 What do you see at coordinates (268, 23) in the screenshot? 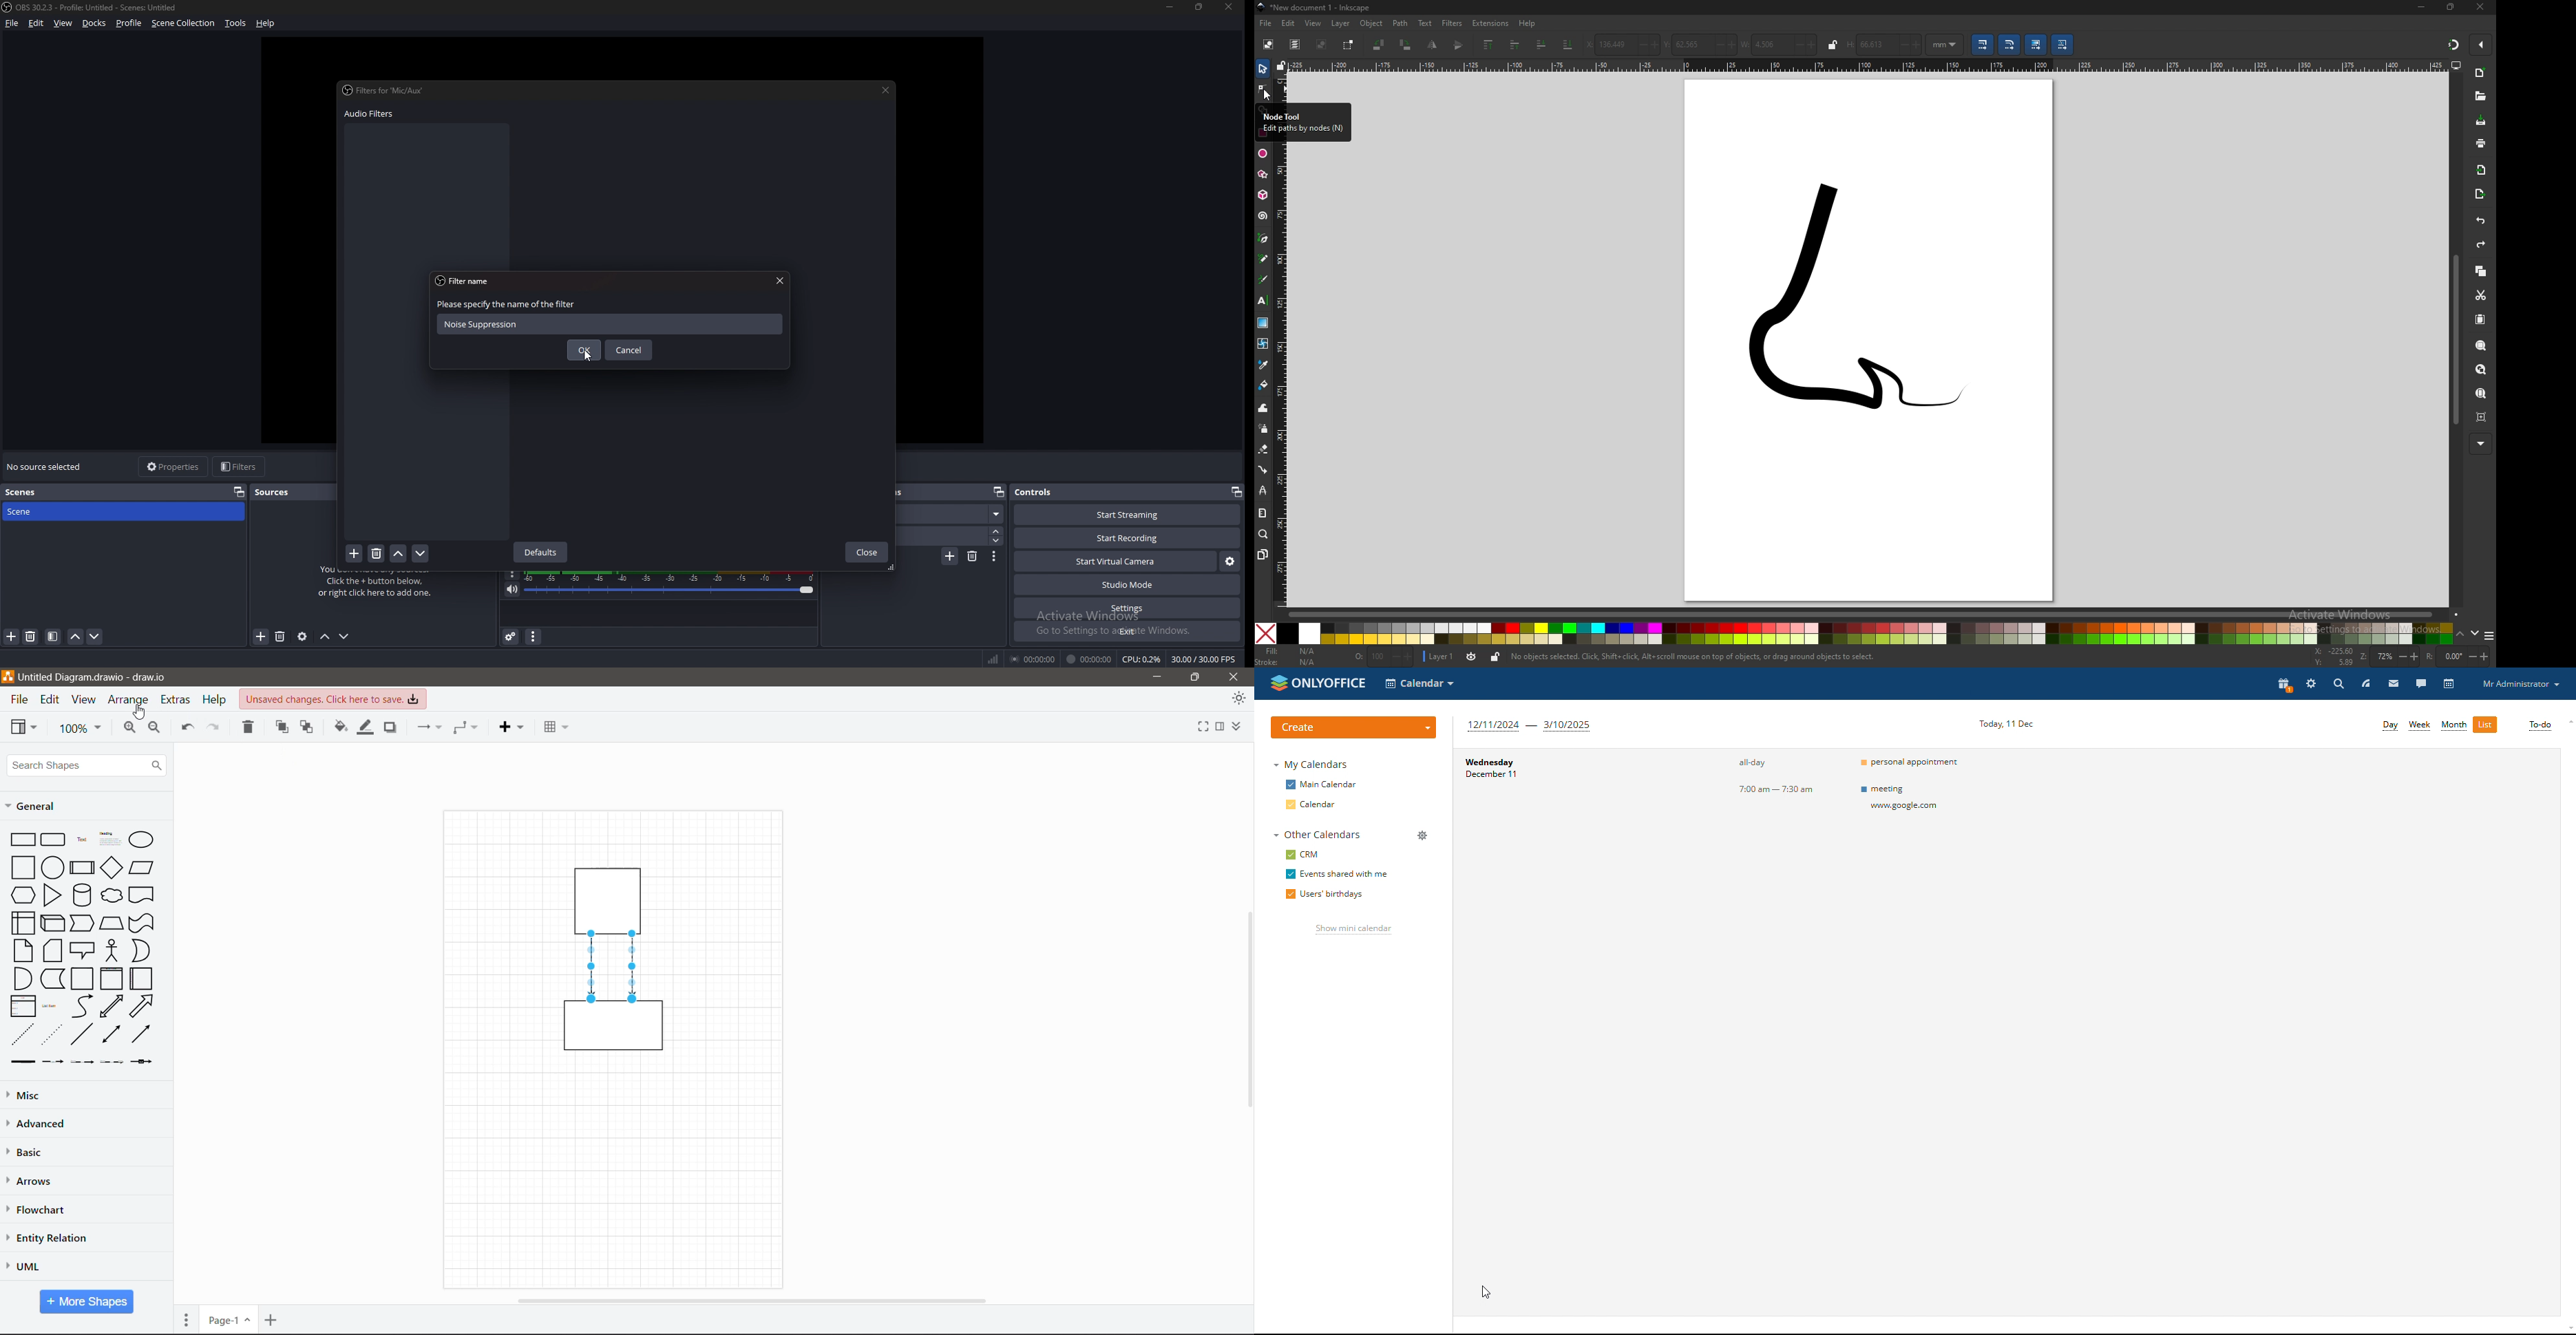
I see `help` at bounding box center [268, 23].